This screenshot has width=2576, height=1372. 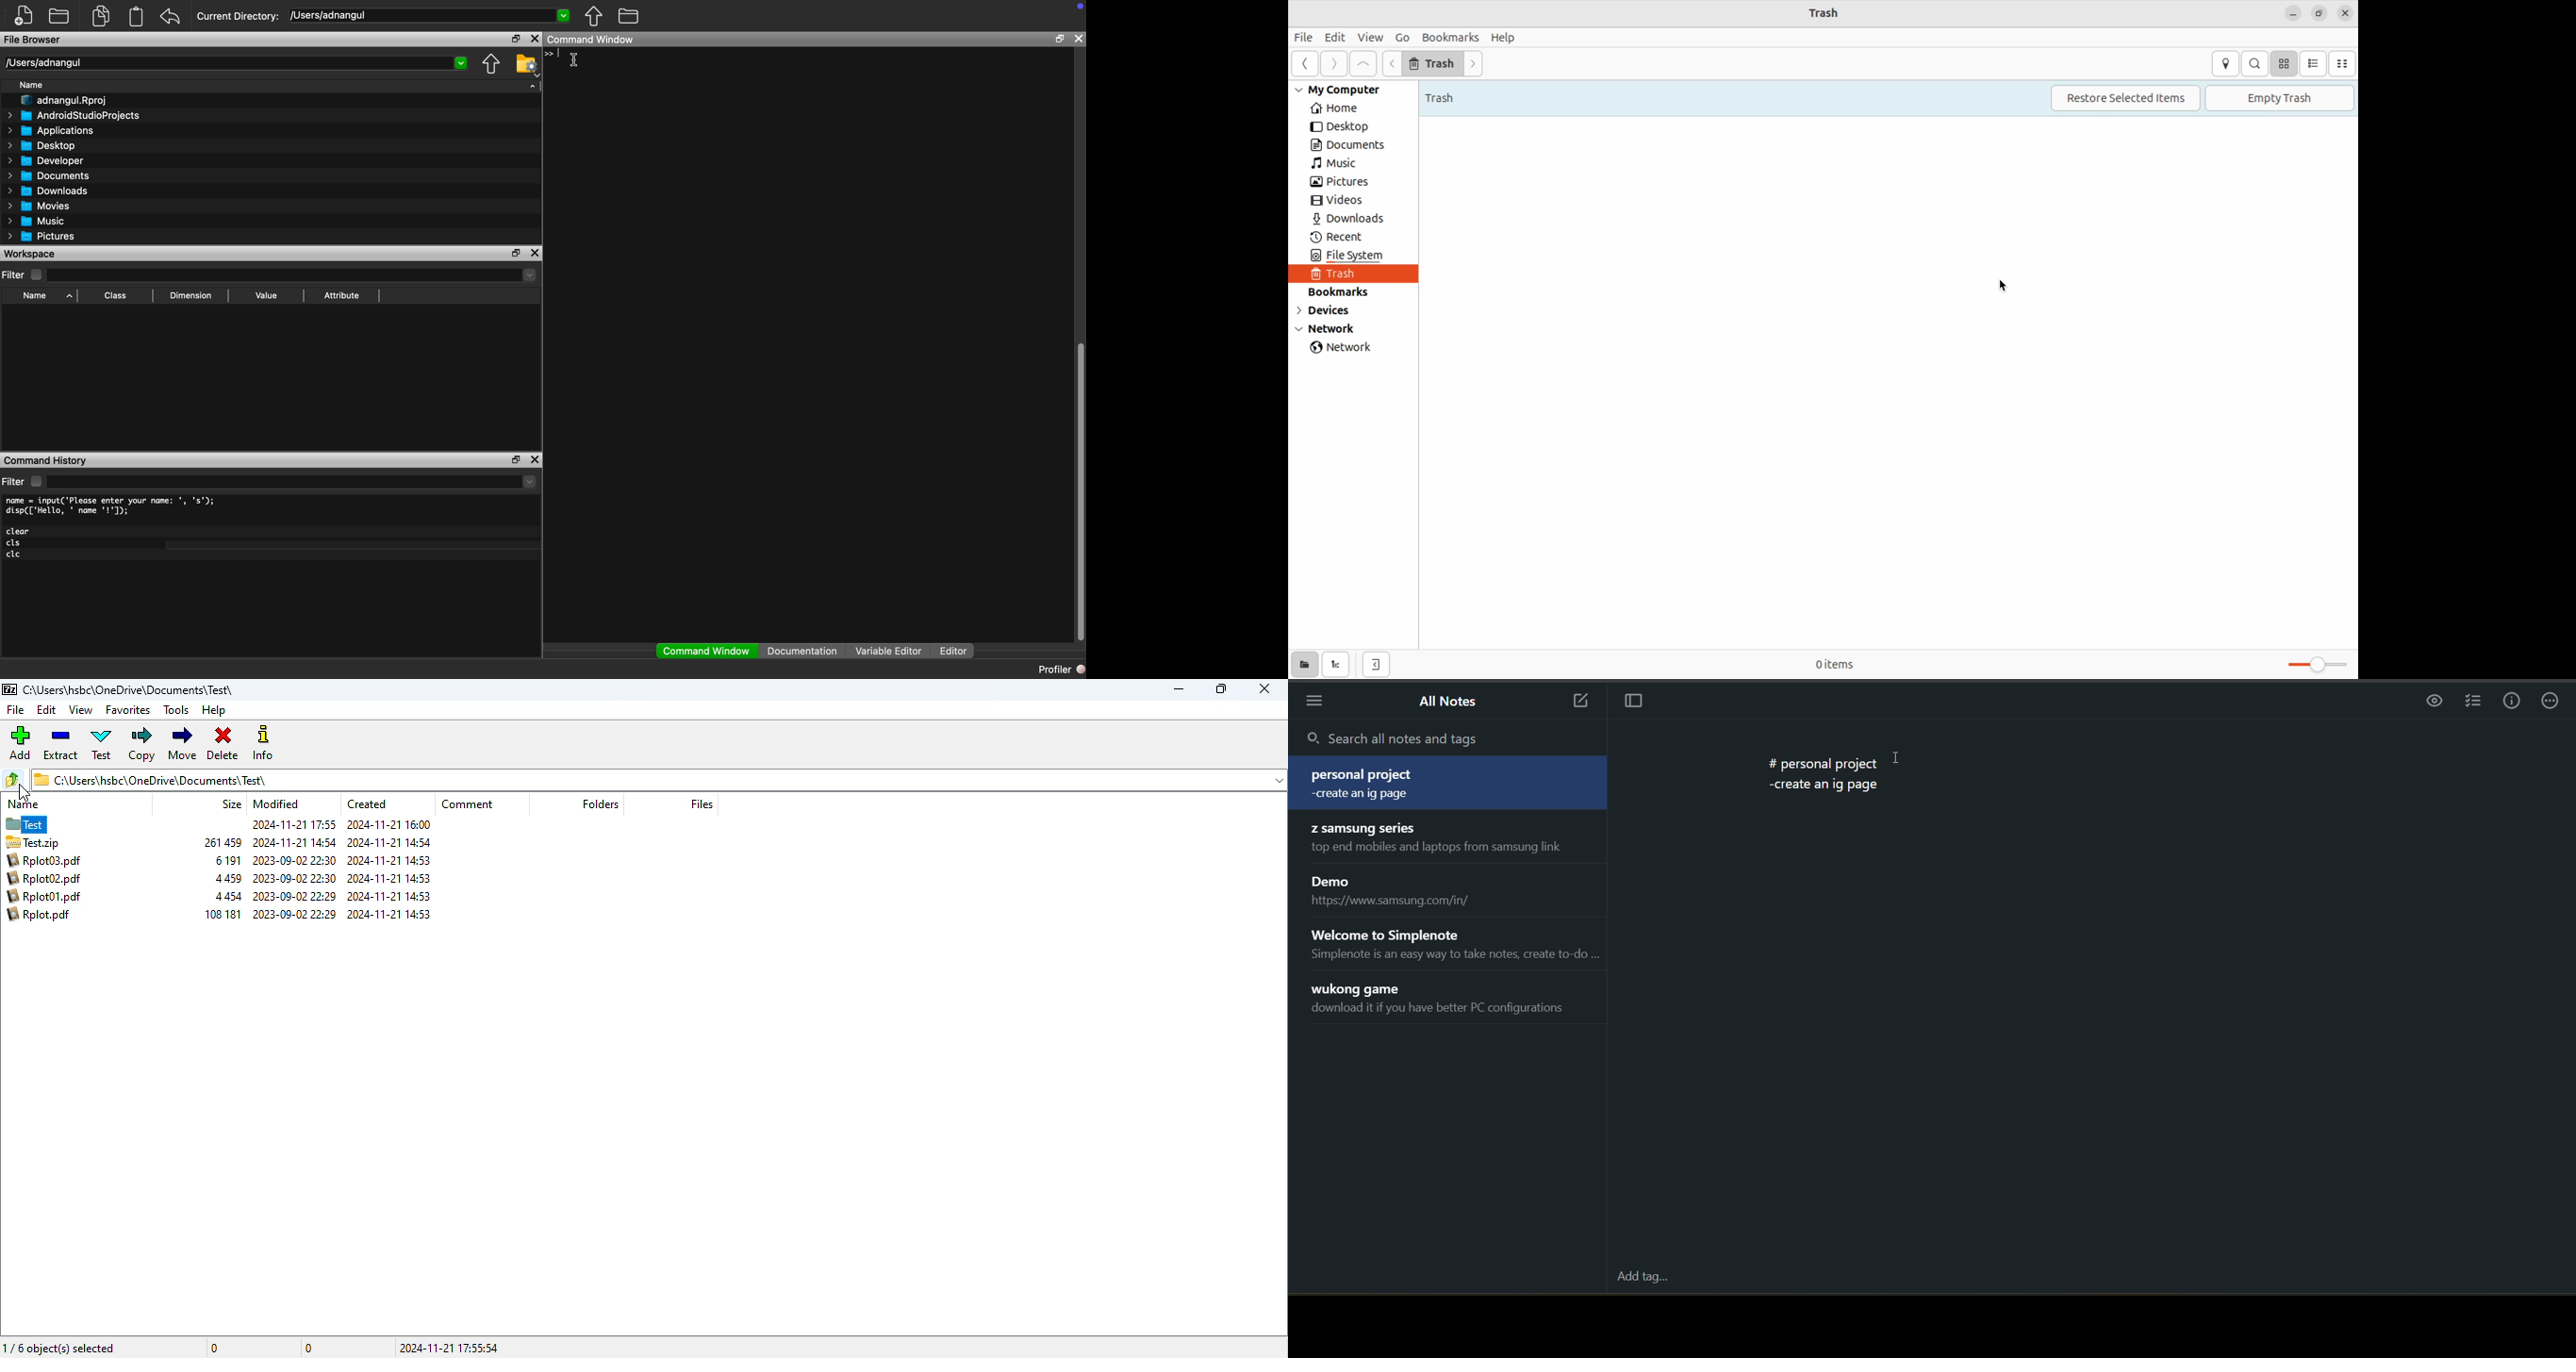 I want to click on duplicate, so click(x=102, y=16).